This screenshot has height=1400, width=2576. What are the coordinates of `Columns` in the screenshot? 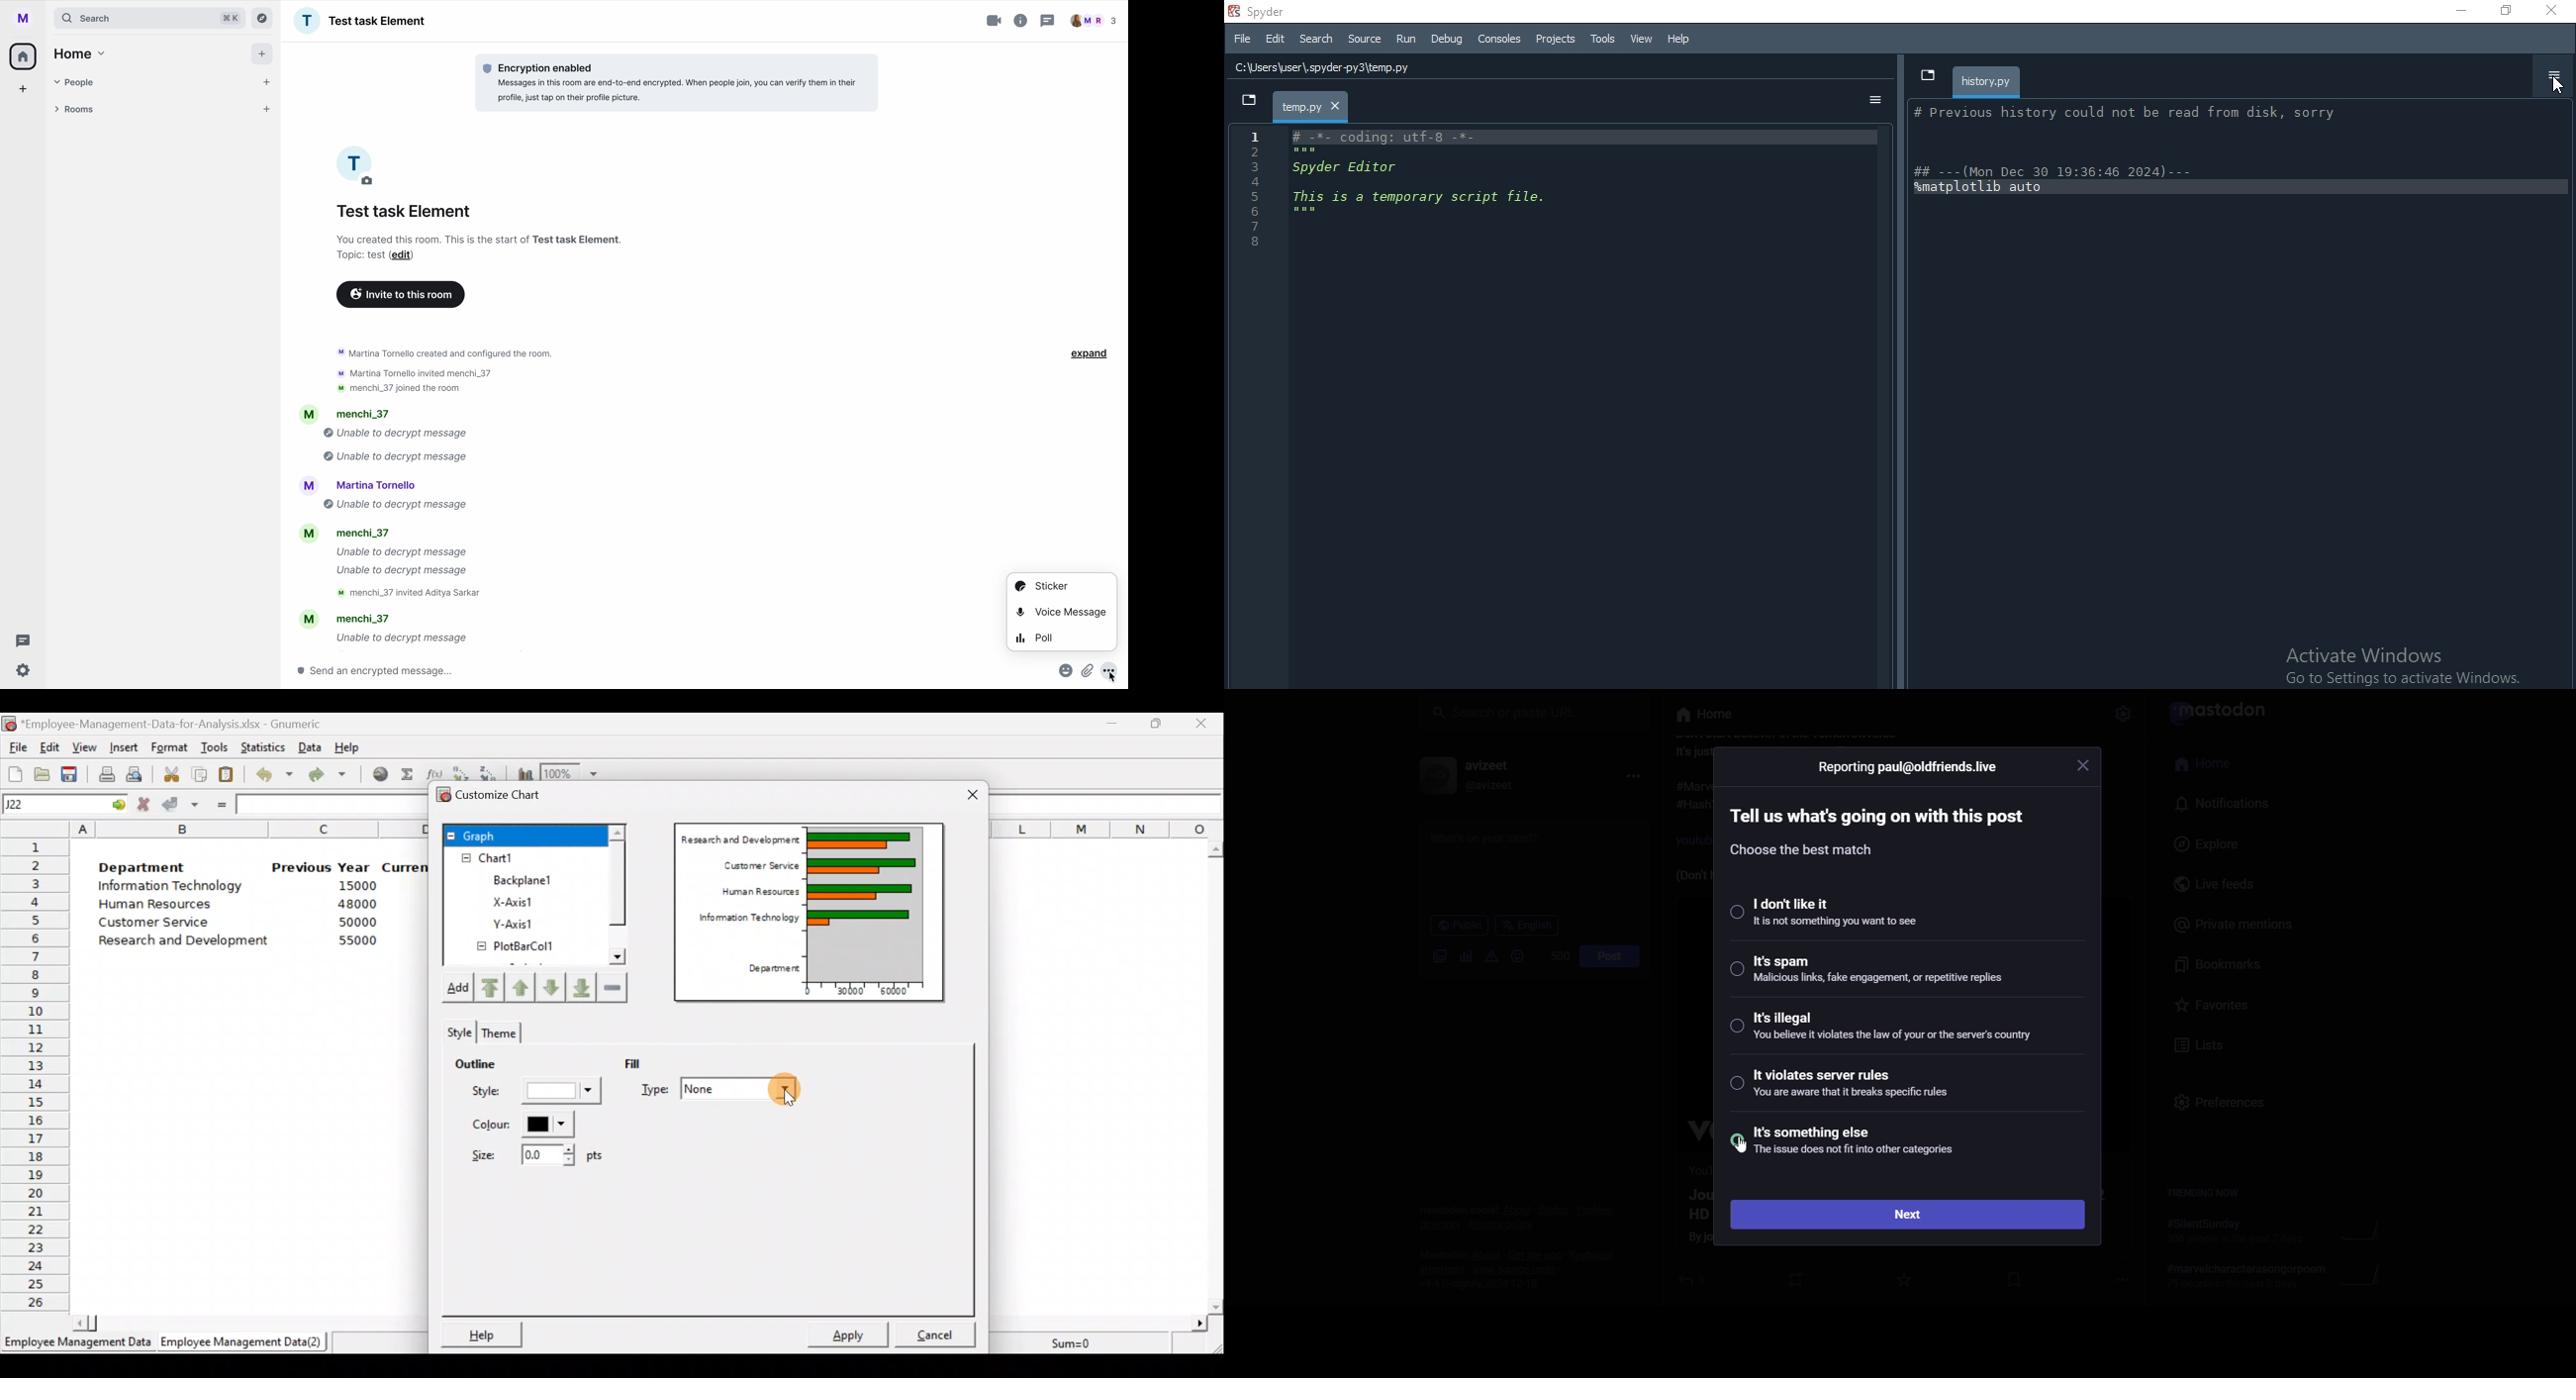 It's located at (1110, 826).